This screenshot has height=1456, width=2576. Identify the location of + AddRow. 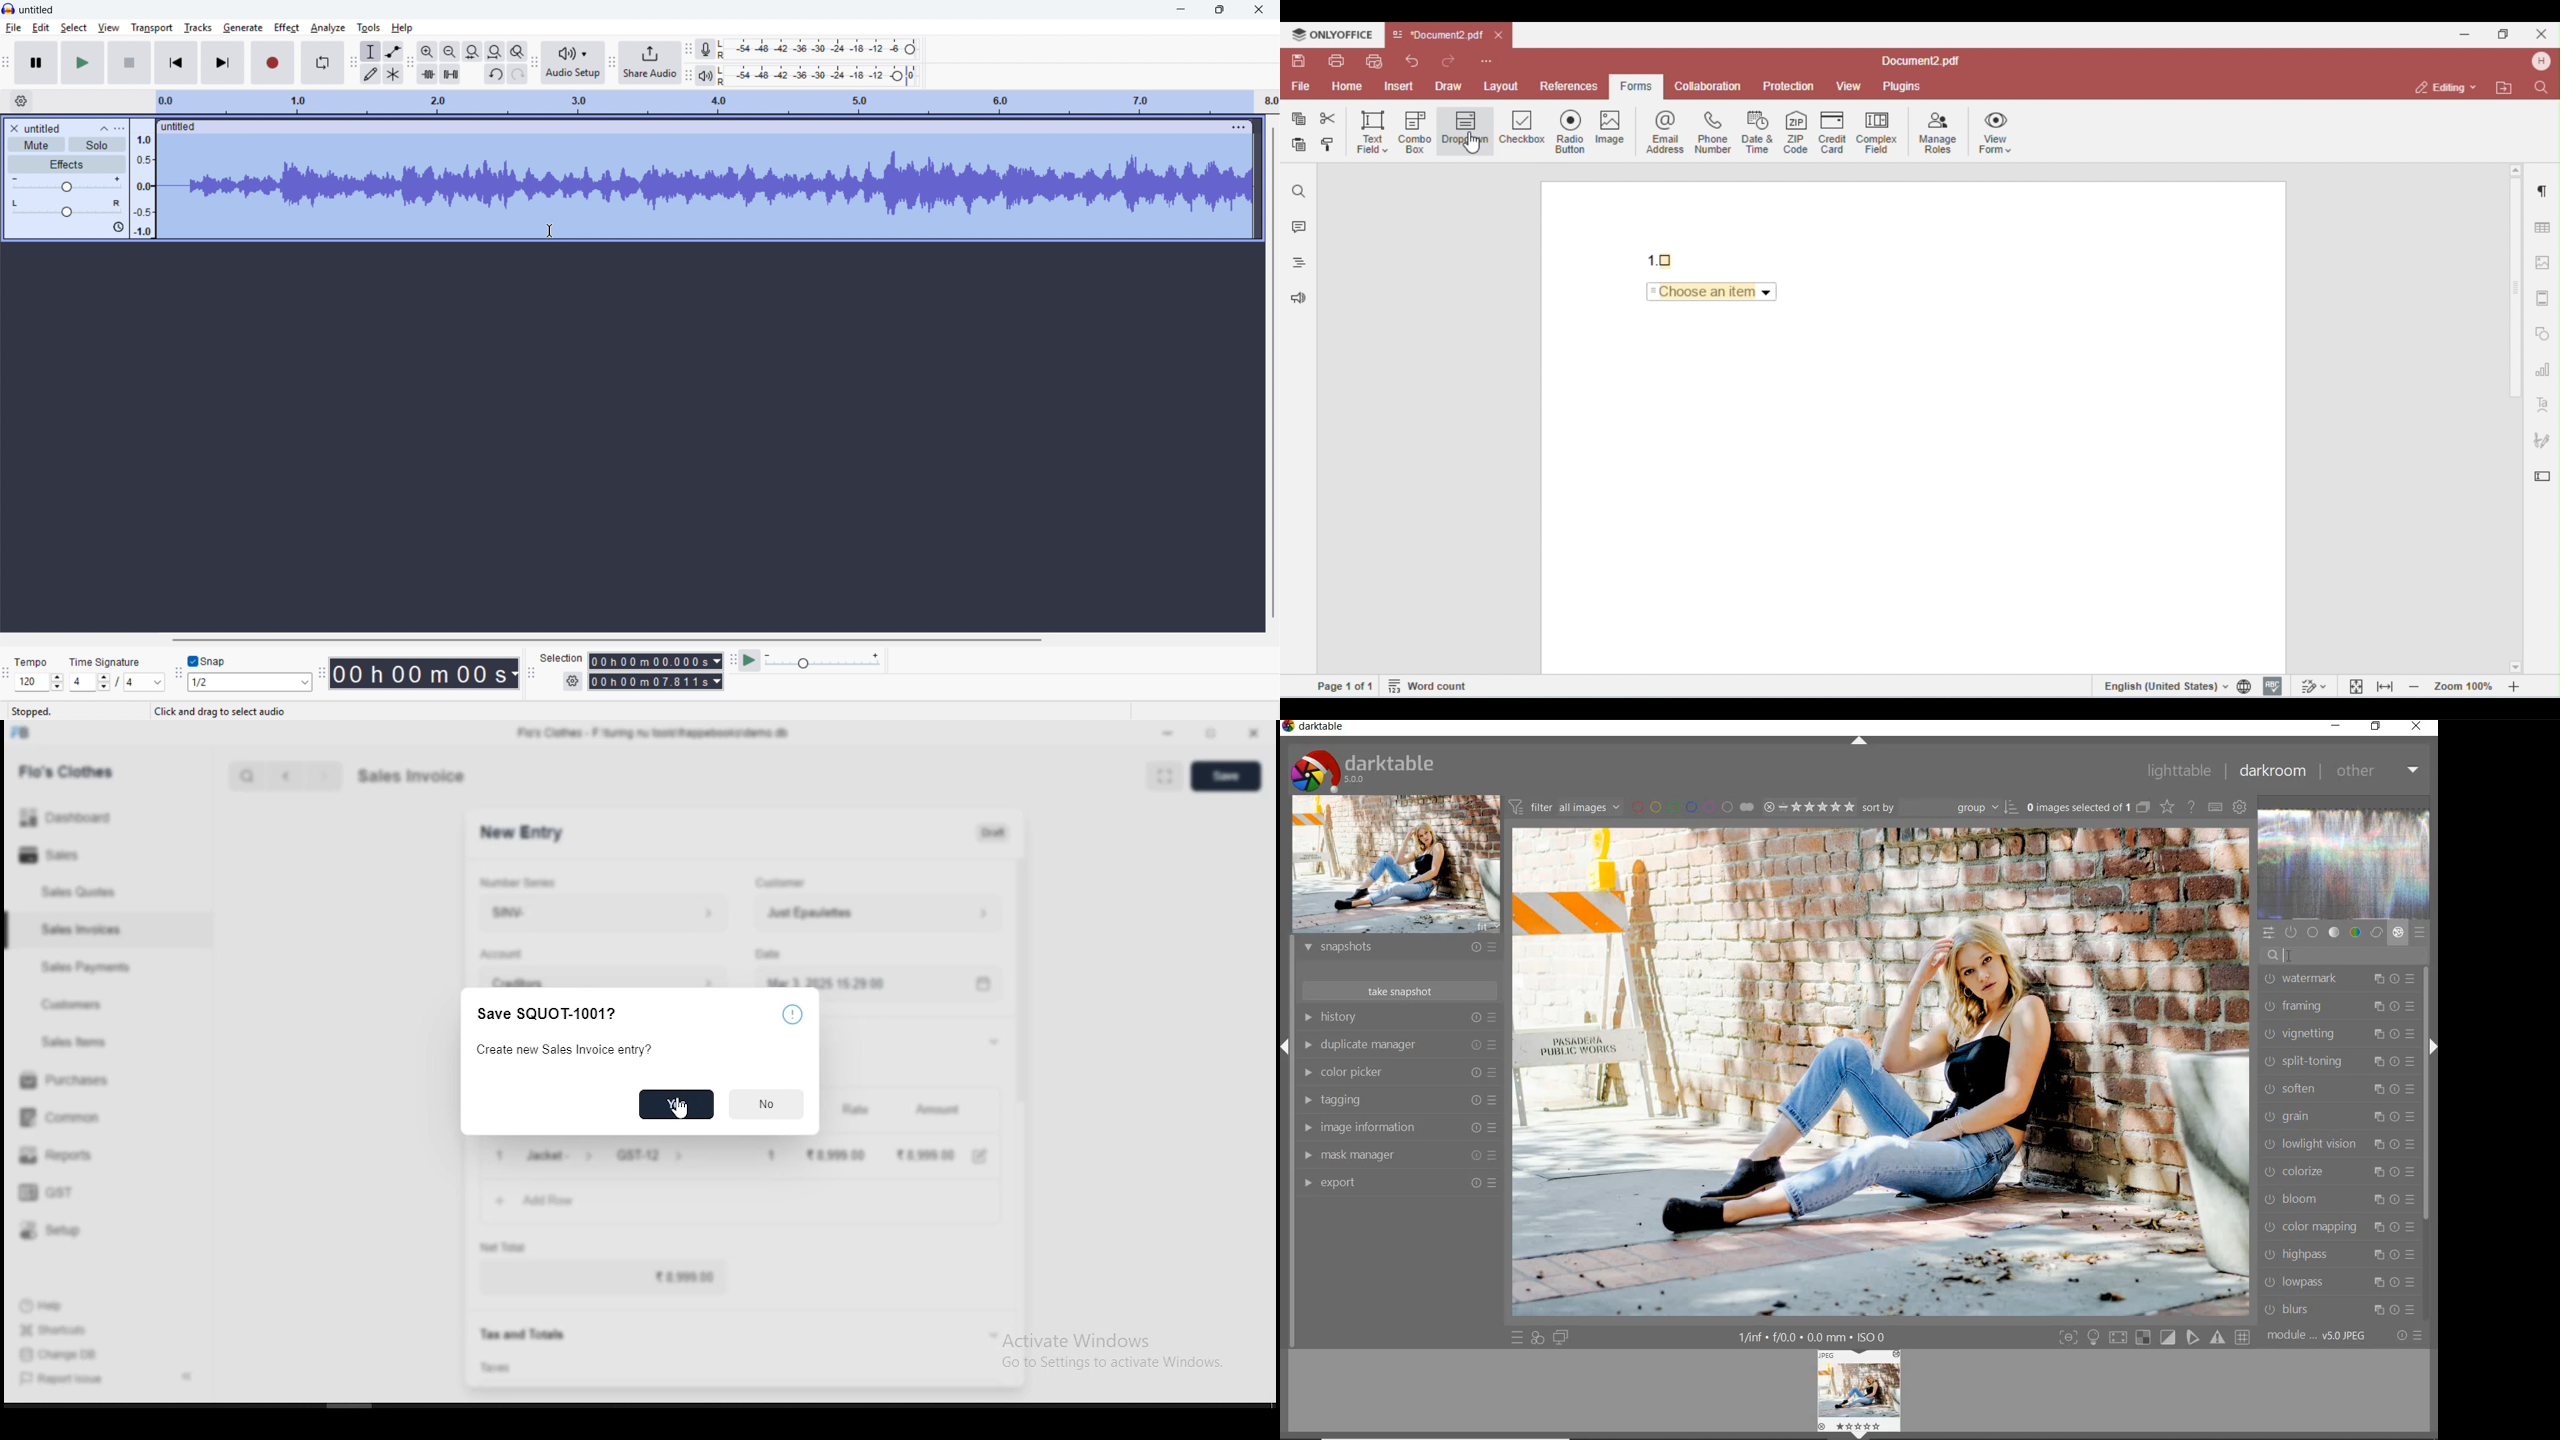
(730, 1201).